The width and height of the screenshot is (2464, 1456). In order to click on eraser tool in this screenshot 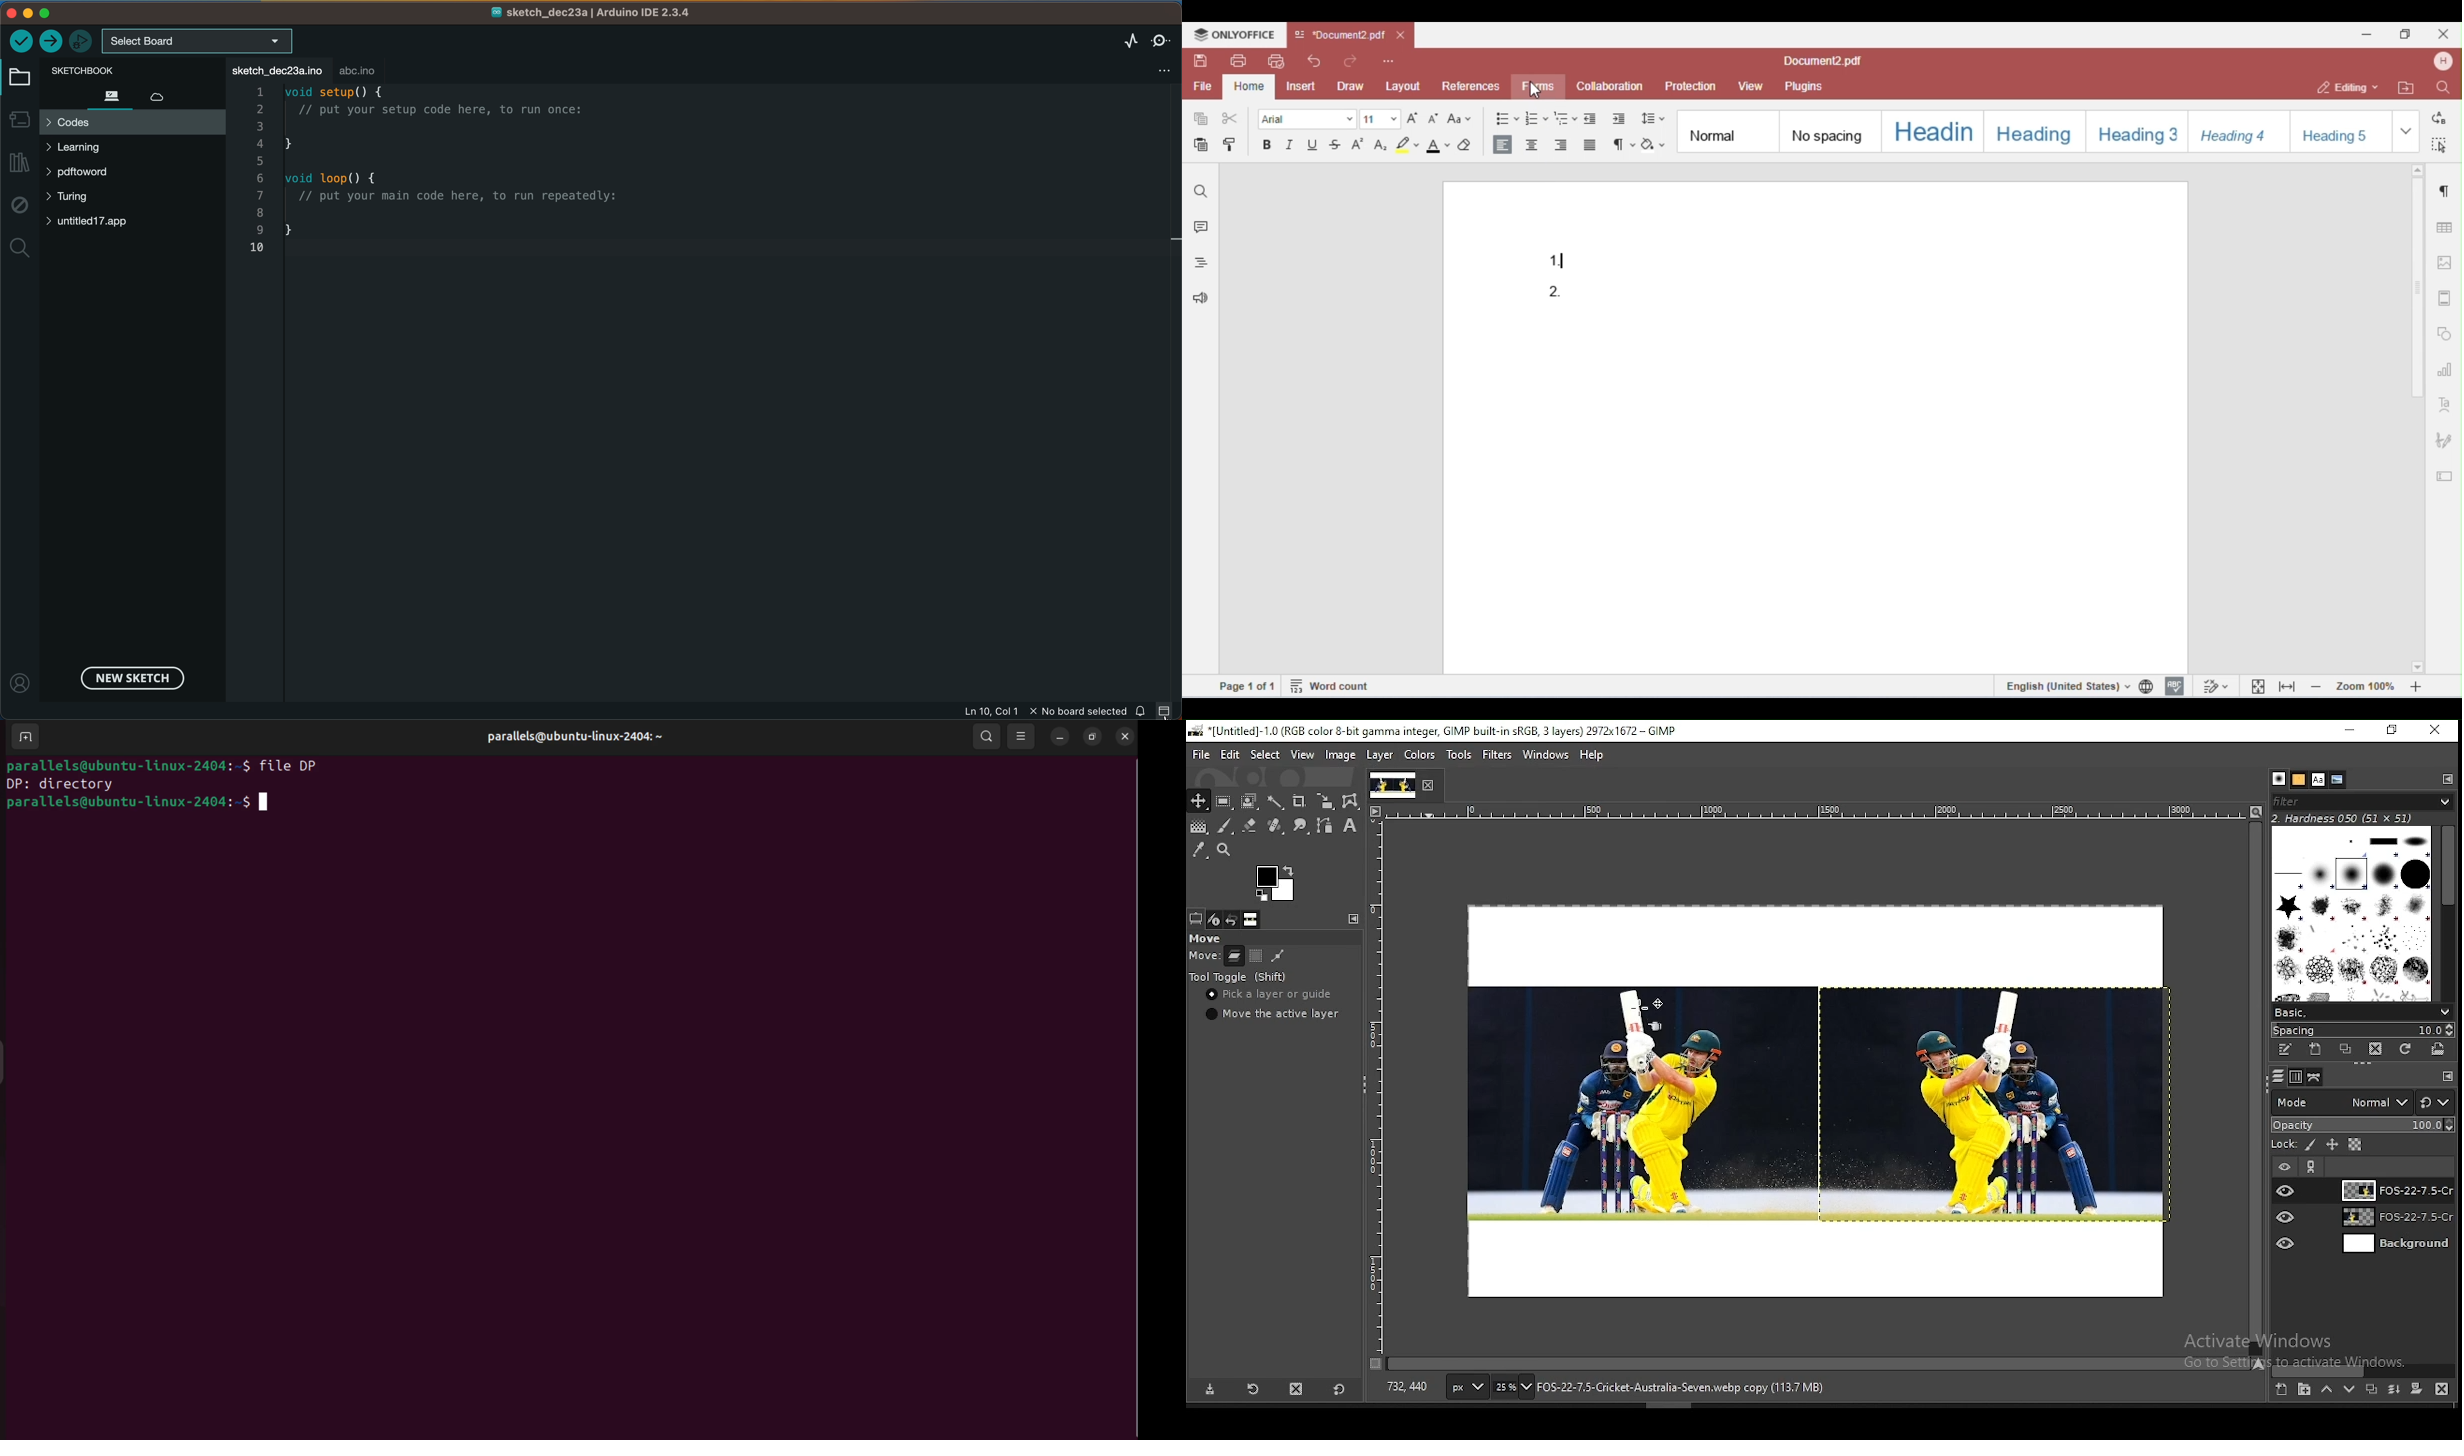, I will do `click(1245, 826)`.